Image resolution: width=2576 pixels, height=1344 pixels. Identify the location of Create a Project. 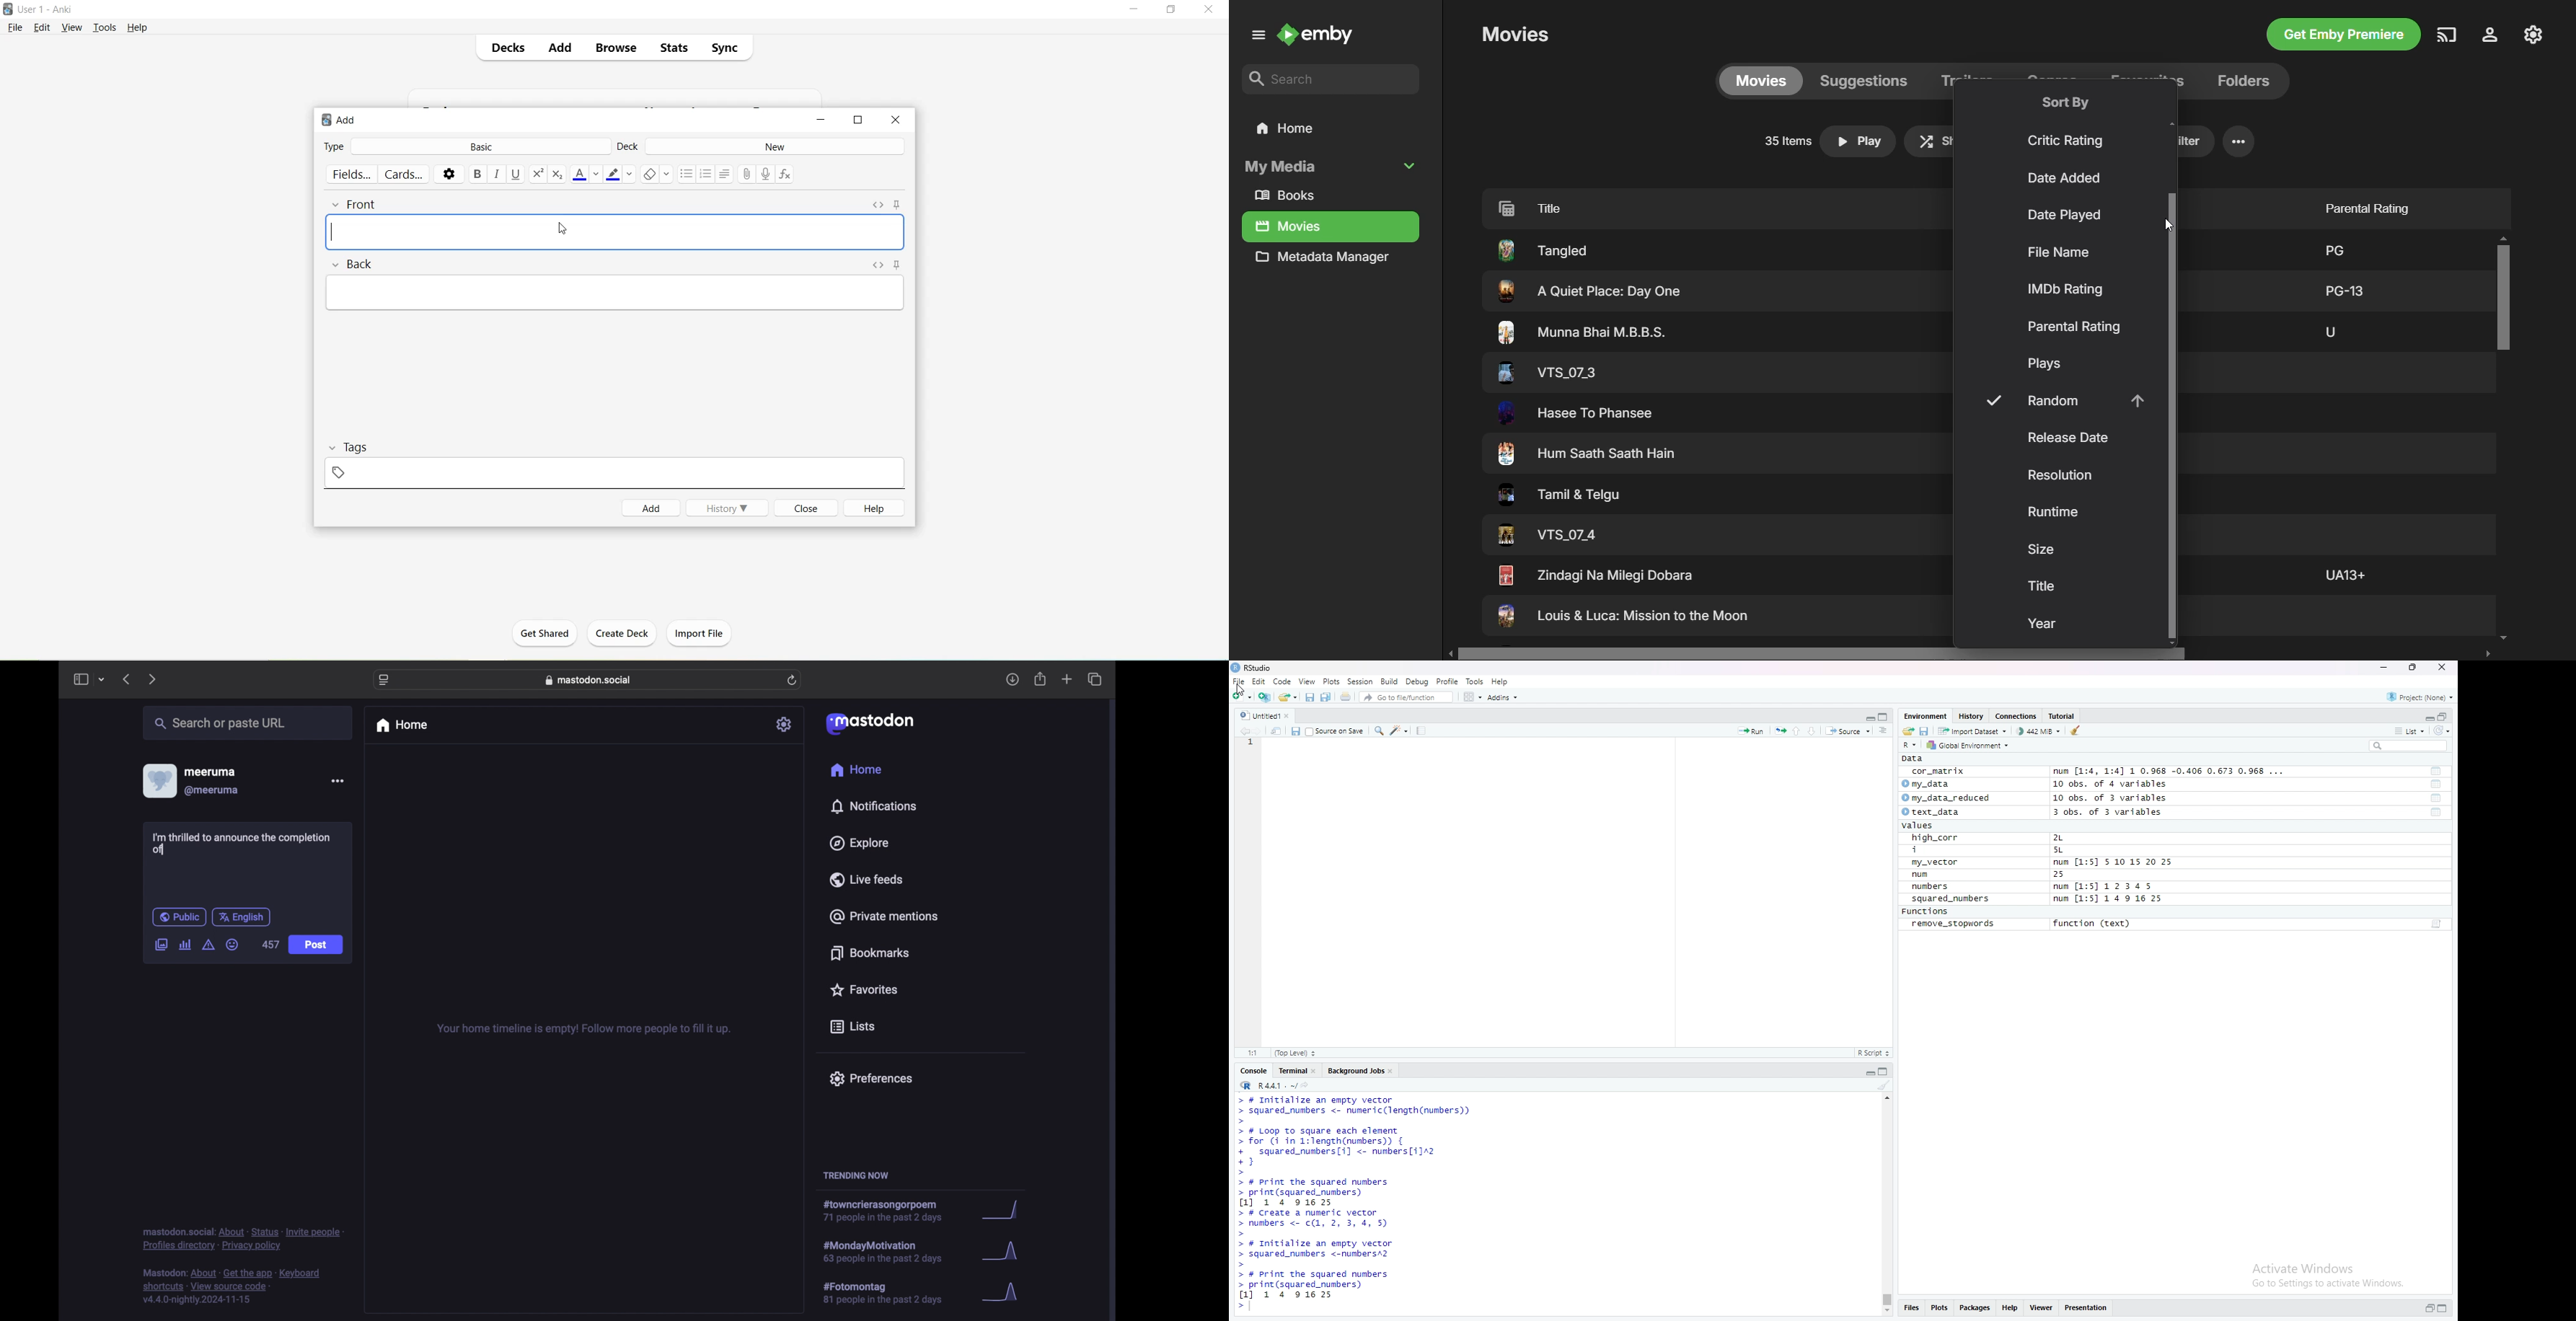
(1263, 697).